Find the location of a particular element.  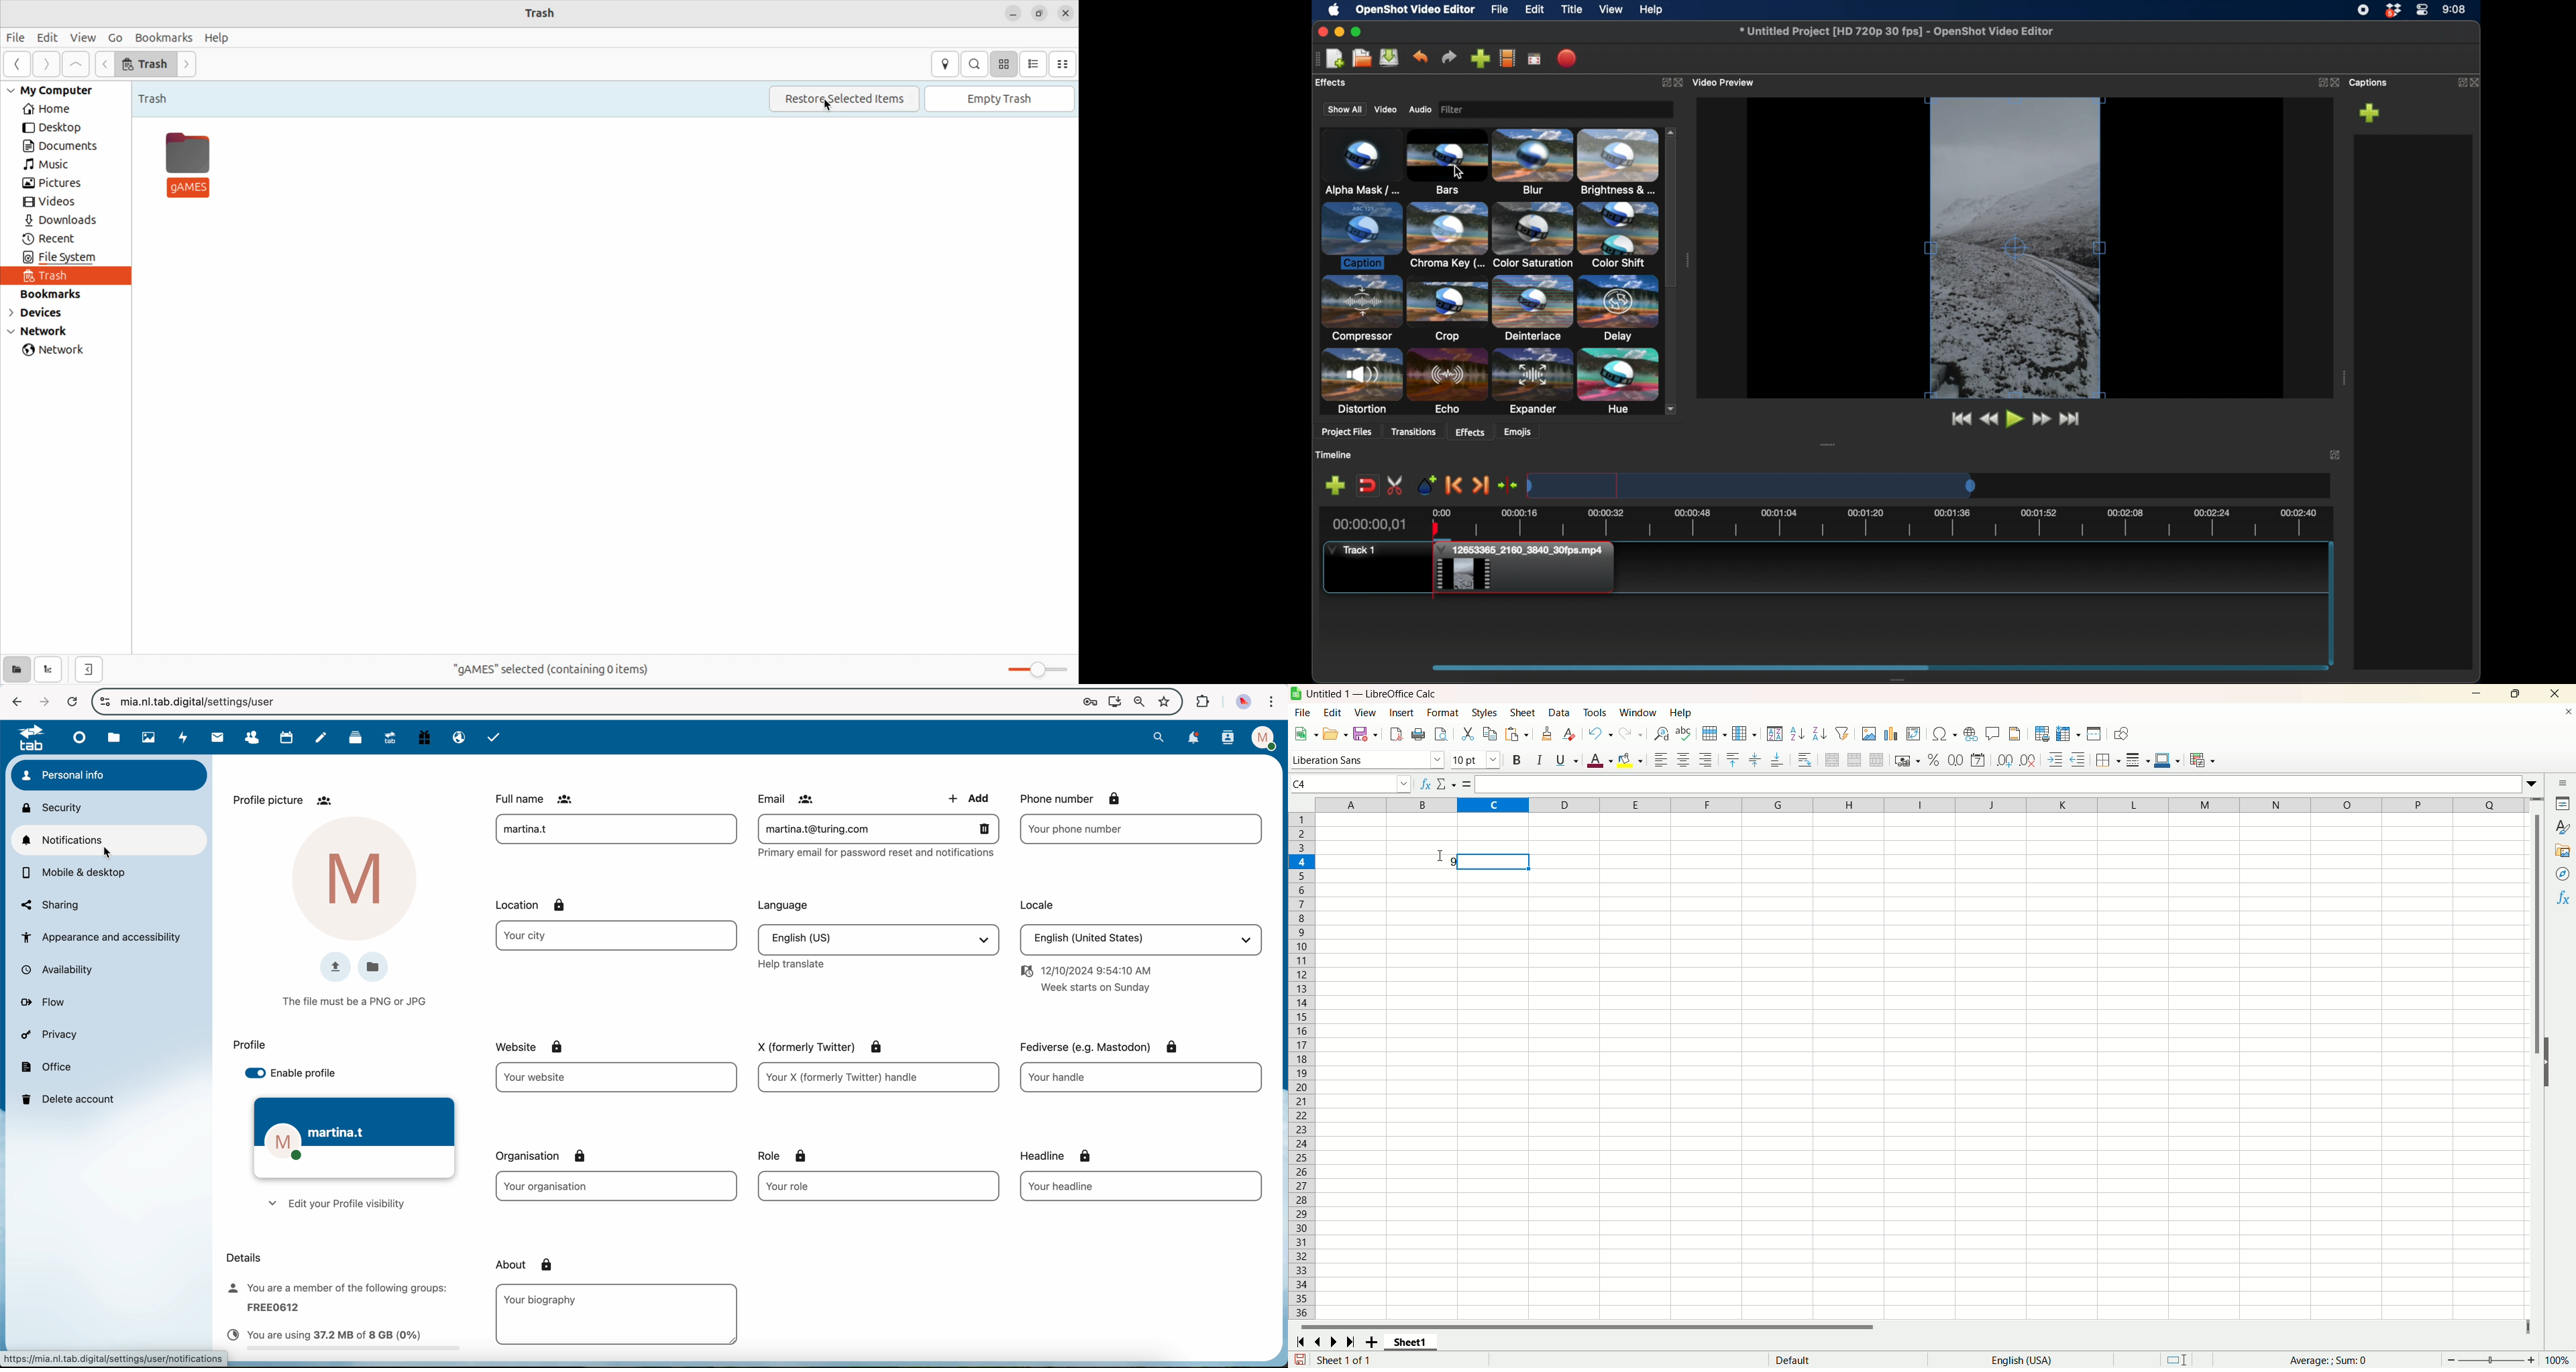

timeline is located at coordinates (1336, 455).